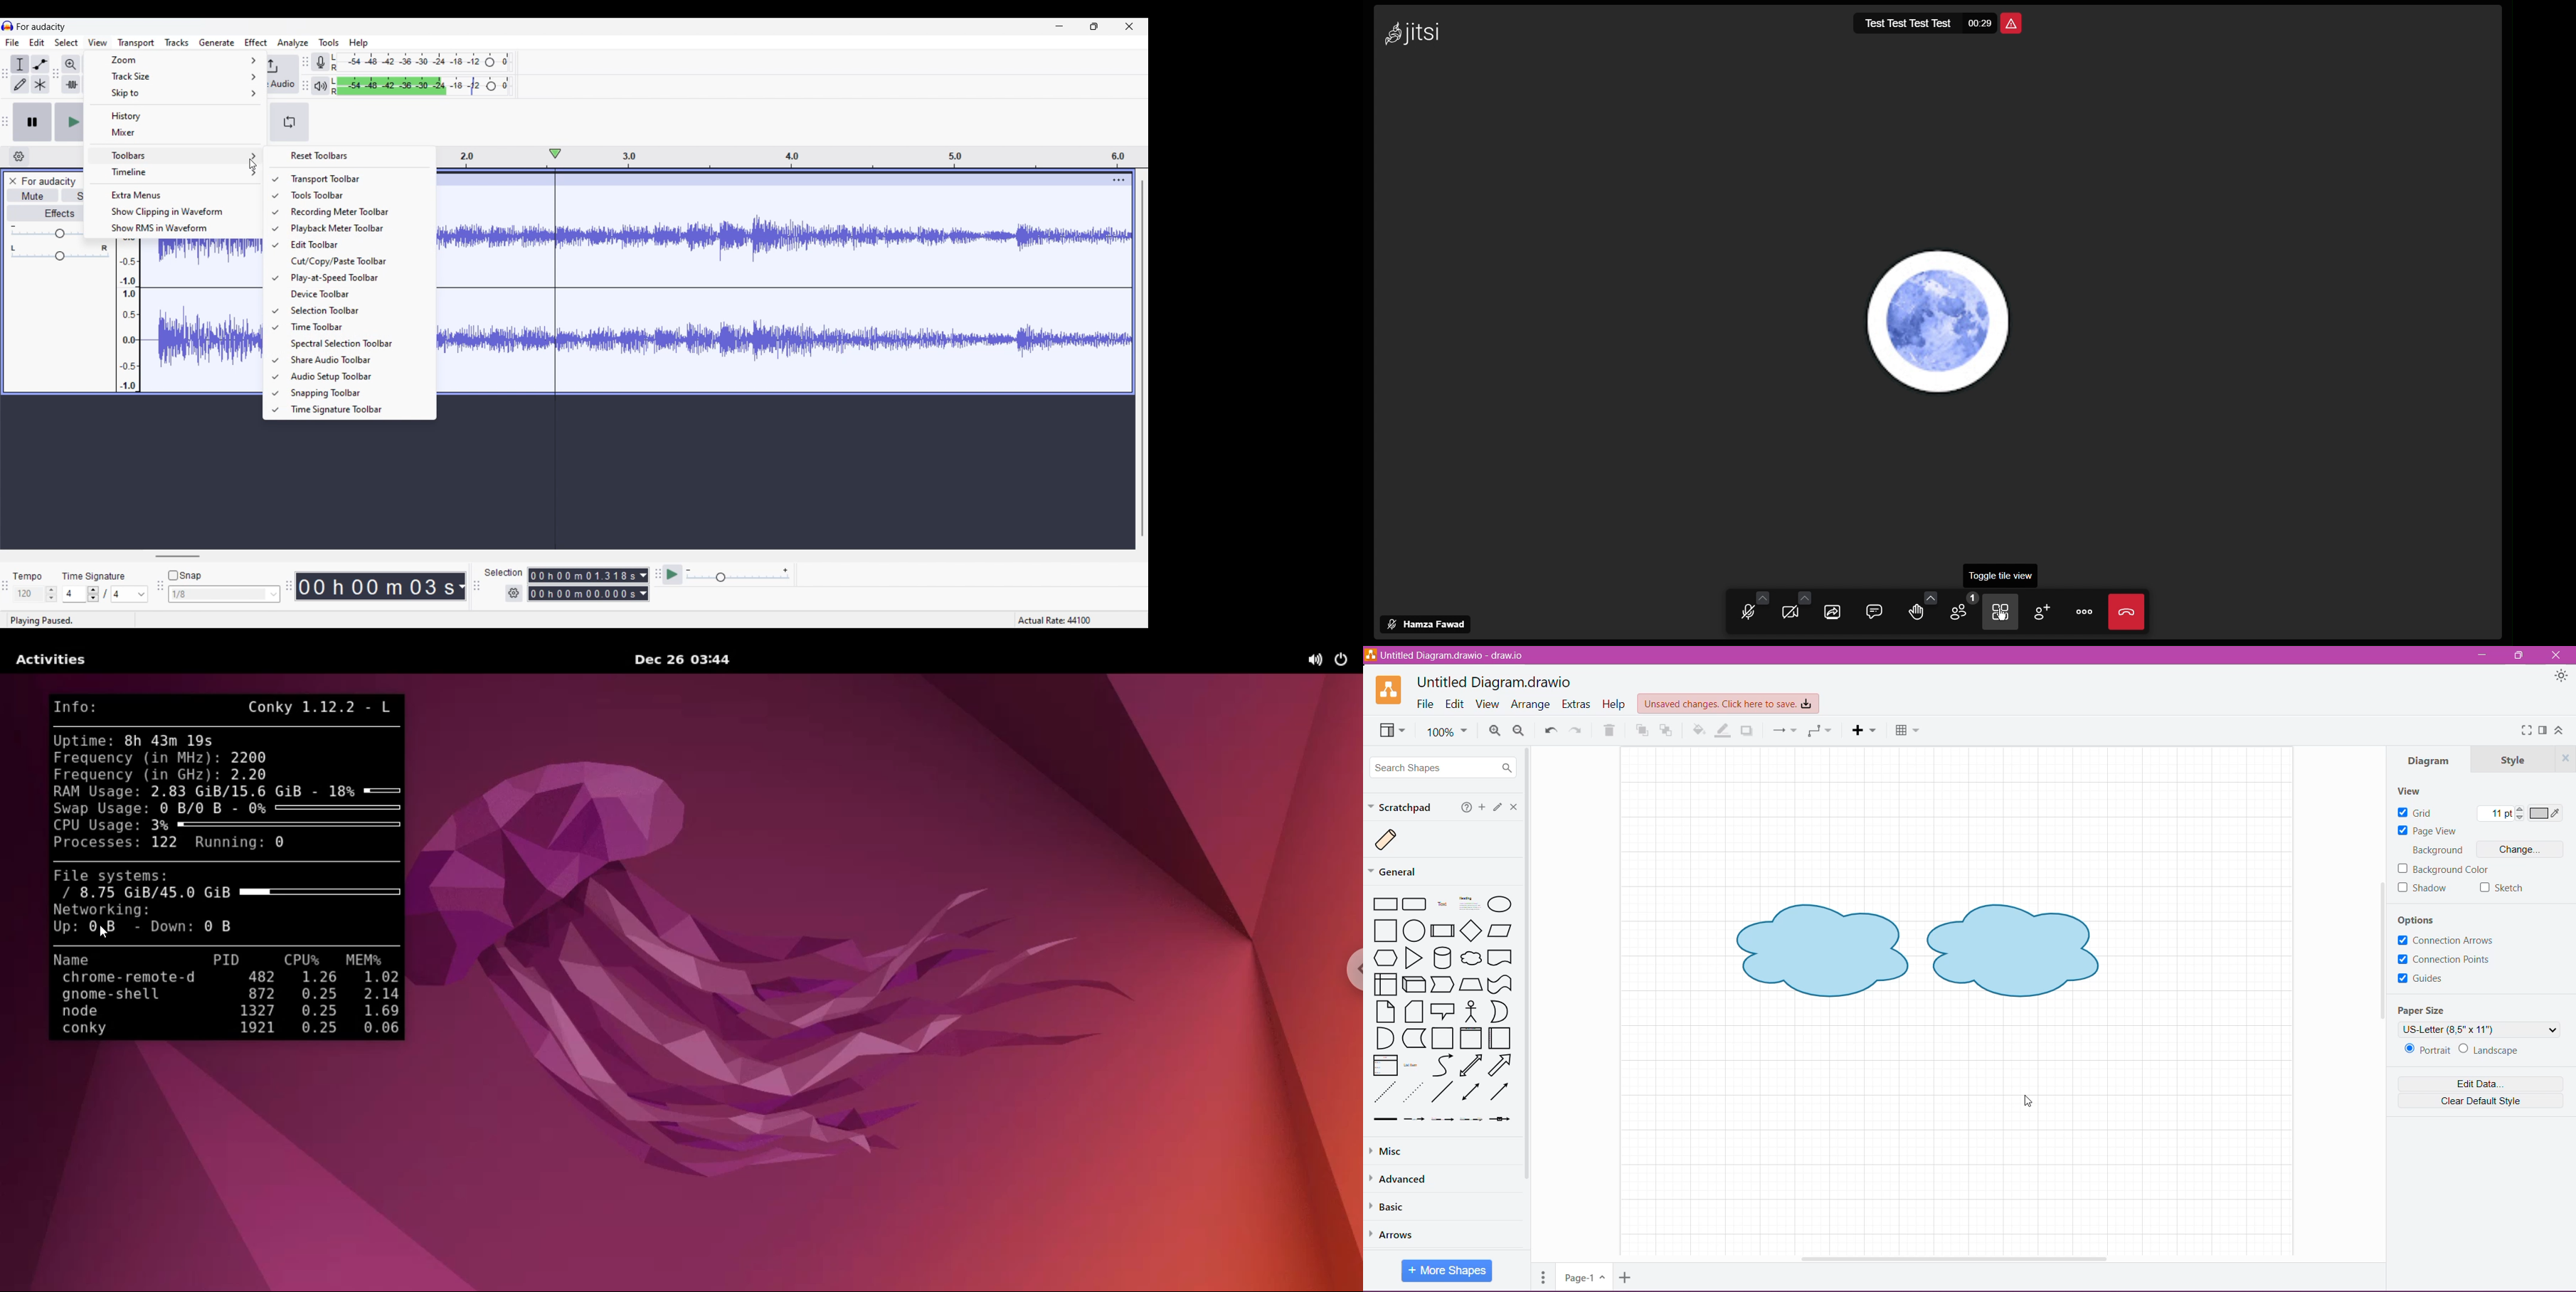 This screenshot has height=1316, width=2576. Describe the element at coordinates (33, 196) in the screenshot. I see `Mute` at that location.